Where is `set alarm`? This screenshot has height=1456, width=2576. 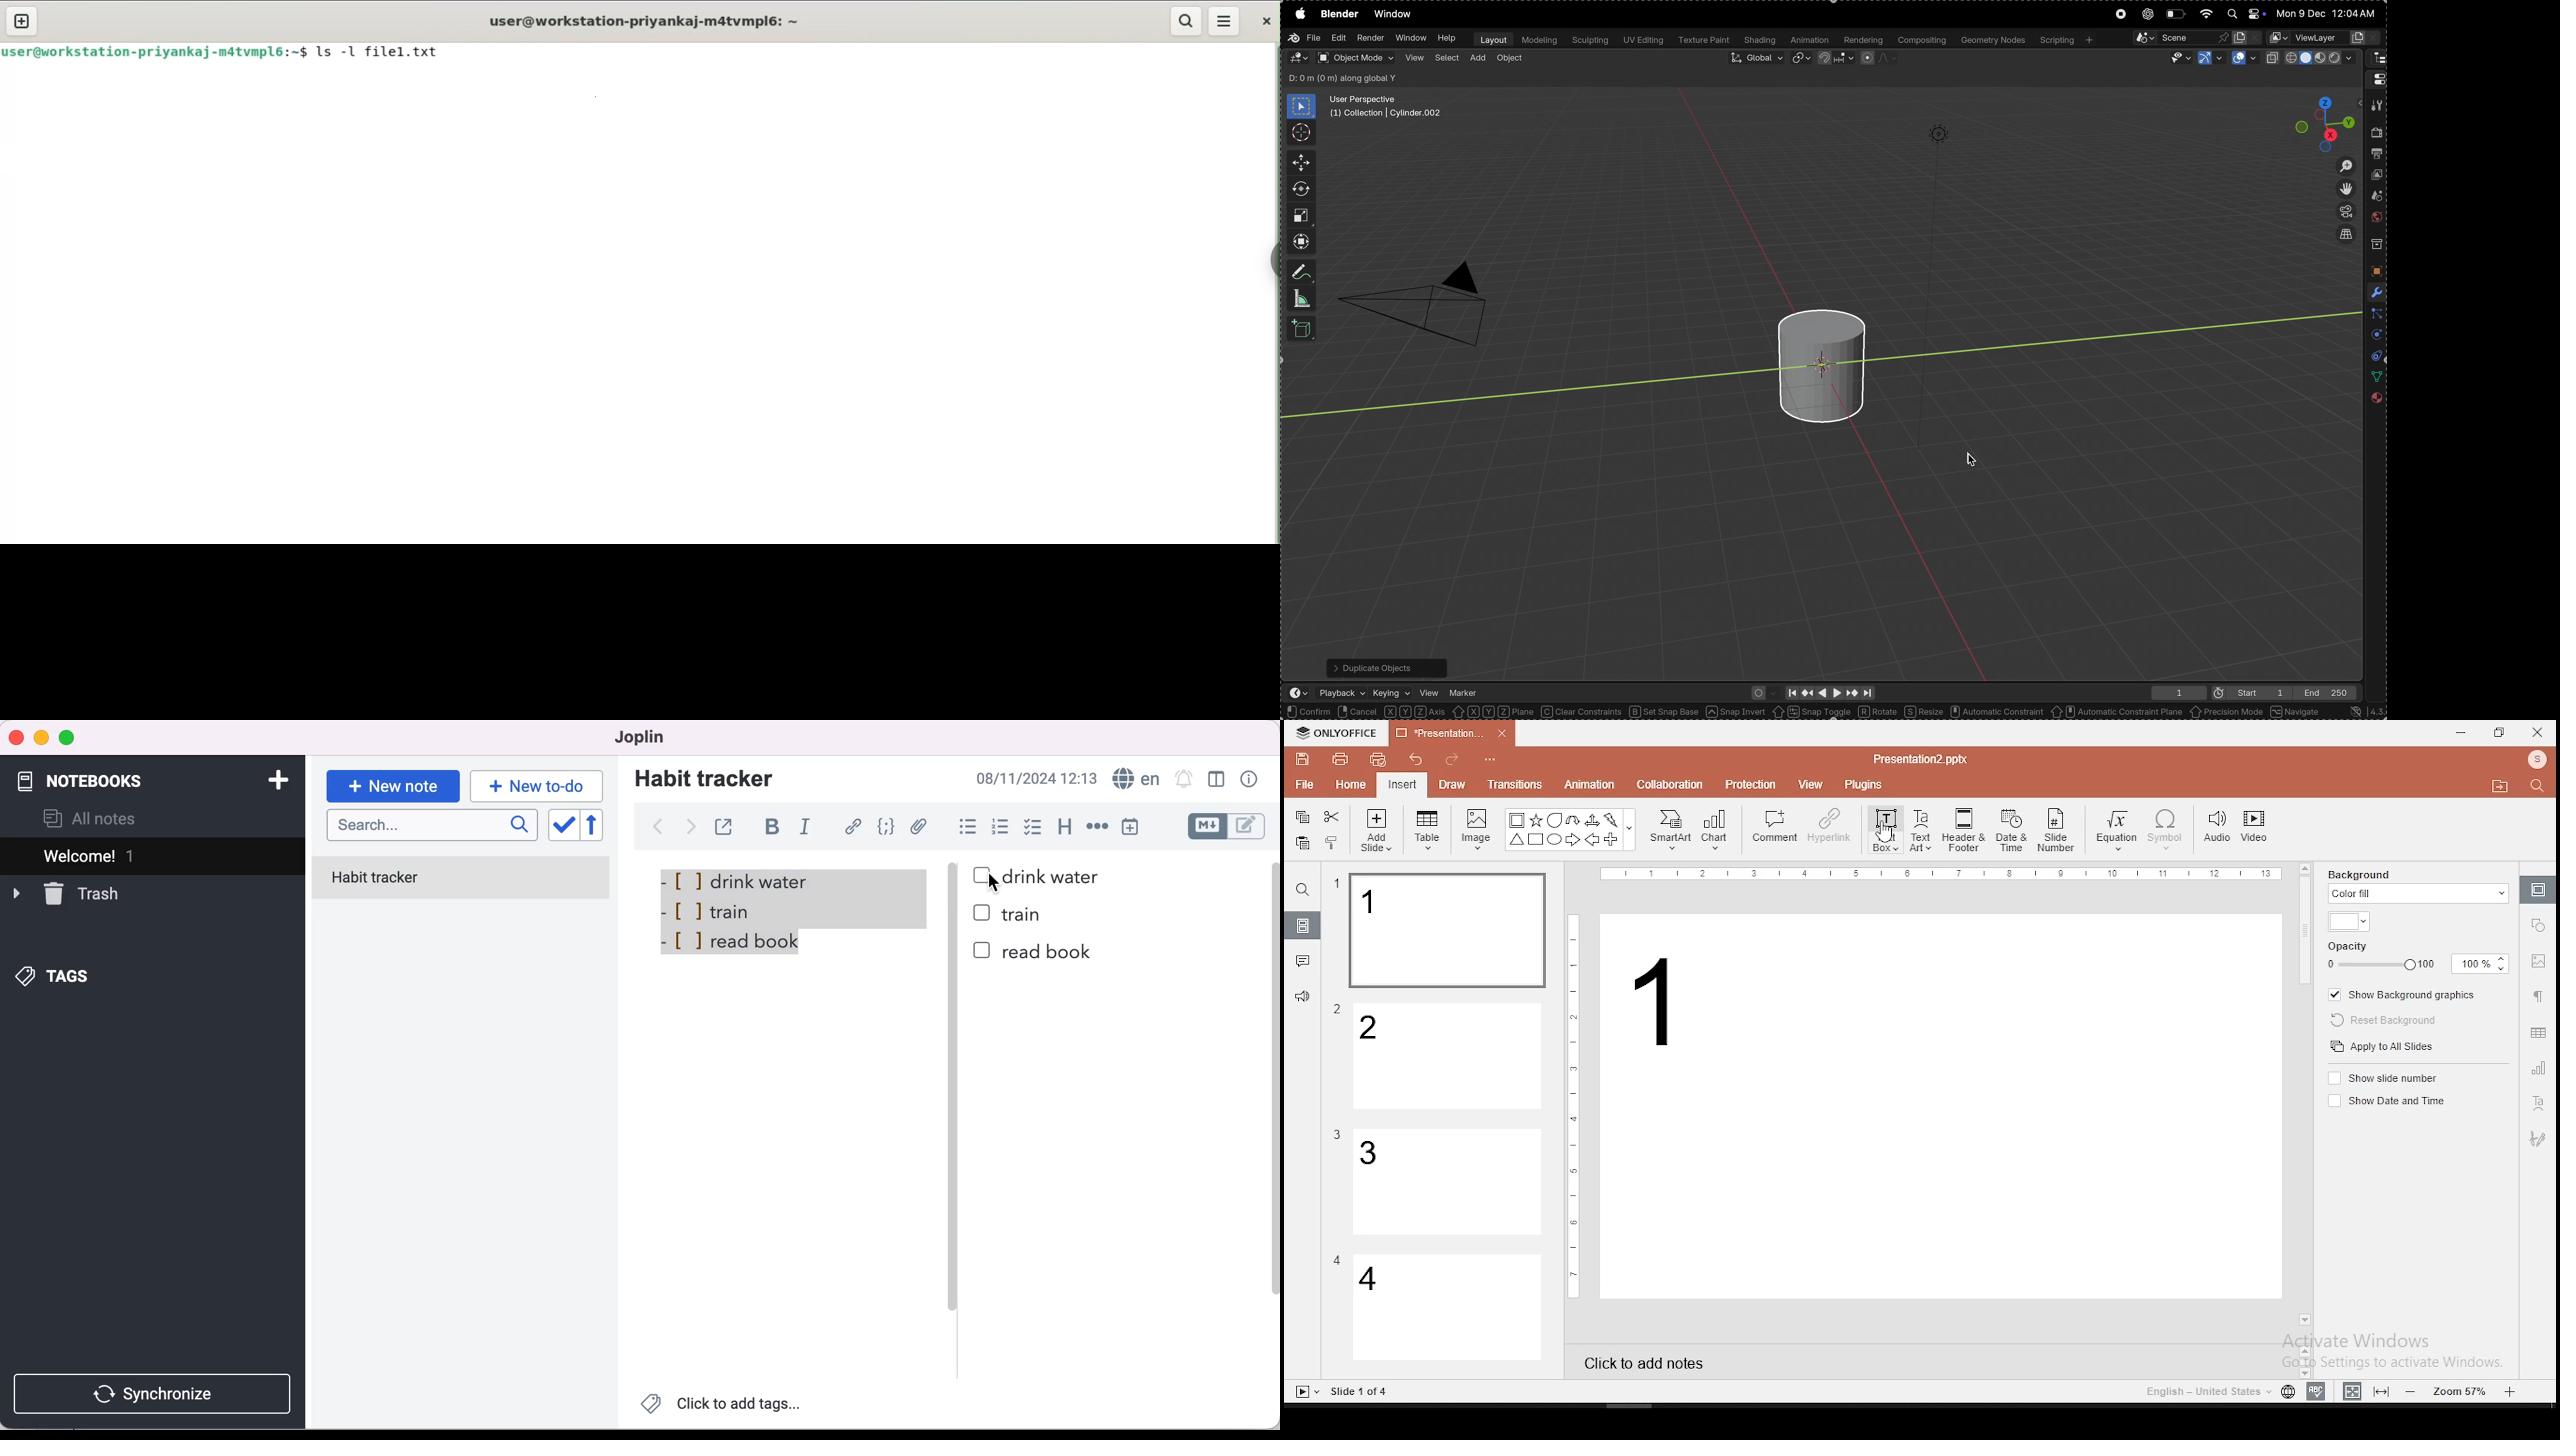
set alarm is located at coordinates (1183, 778).